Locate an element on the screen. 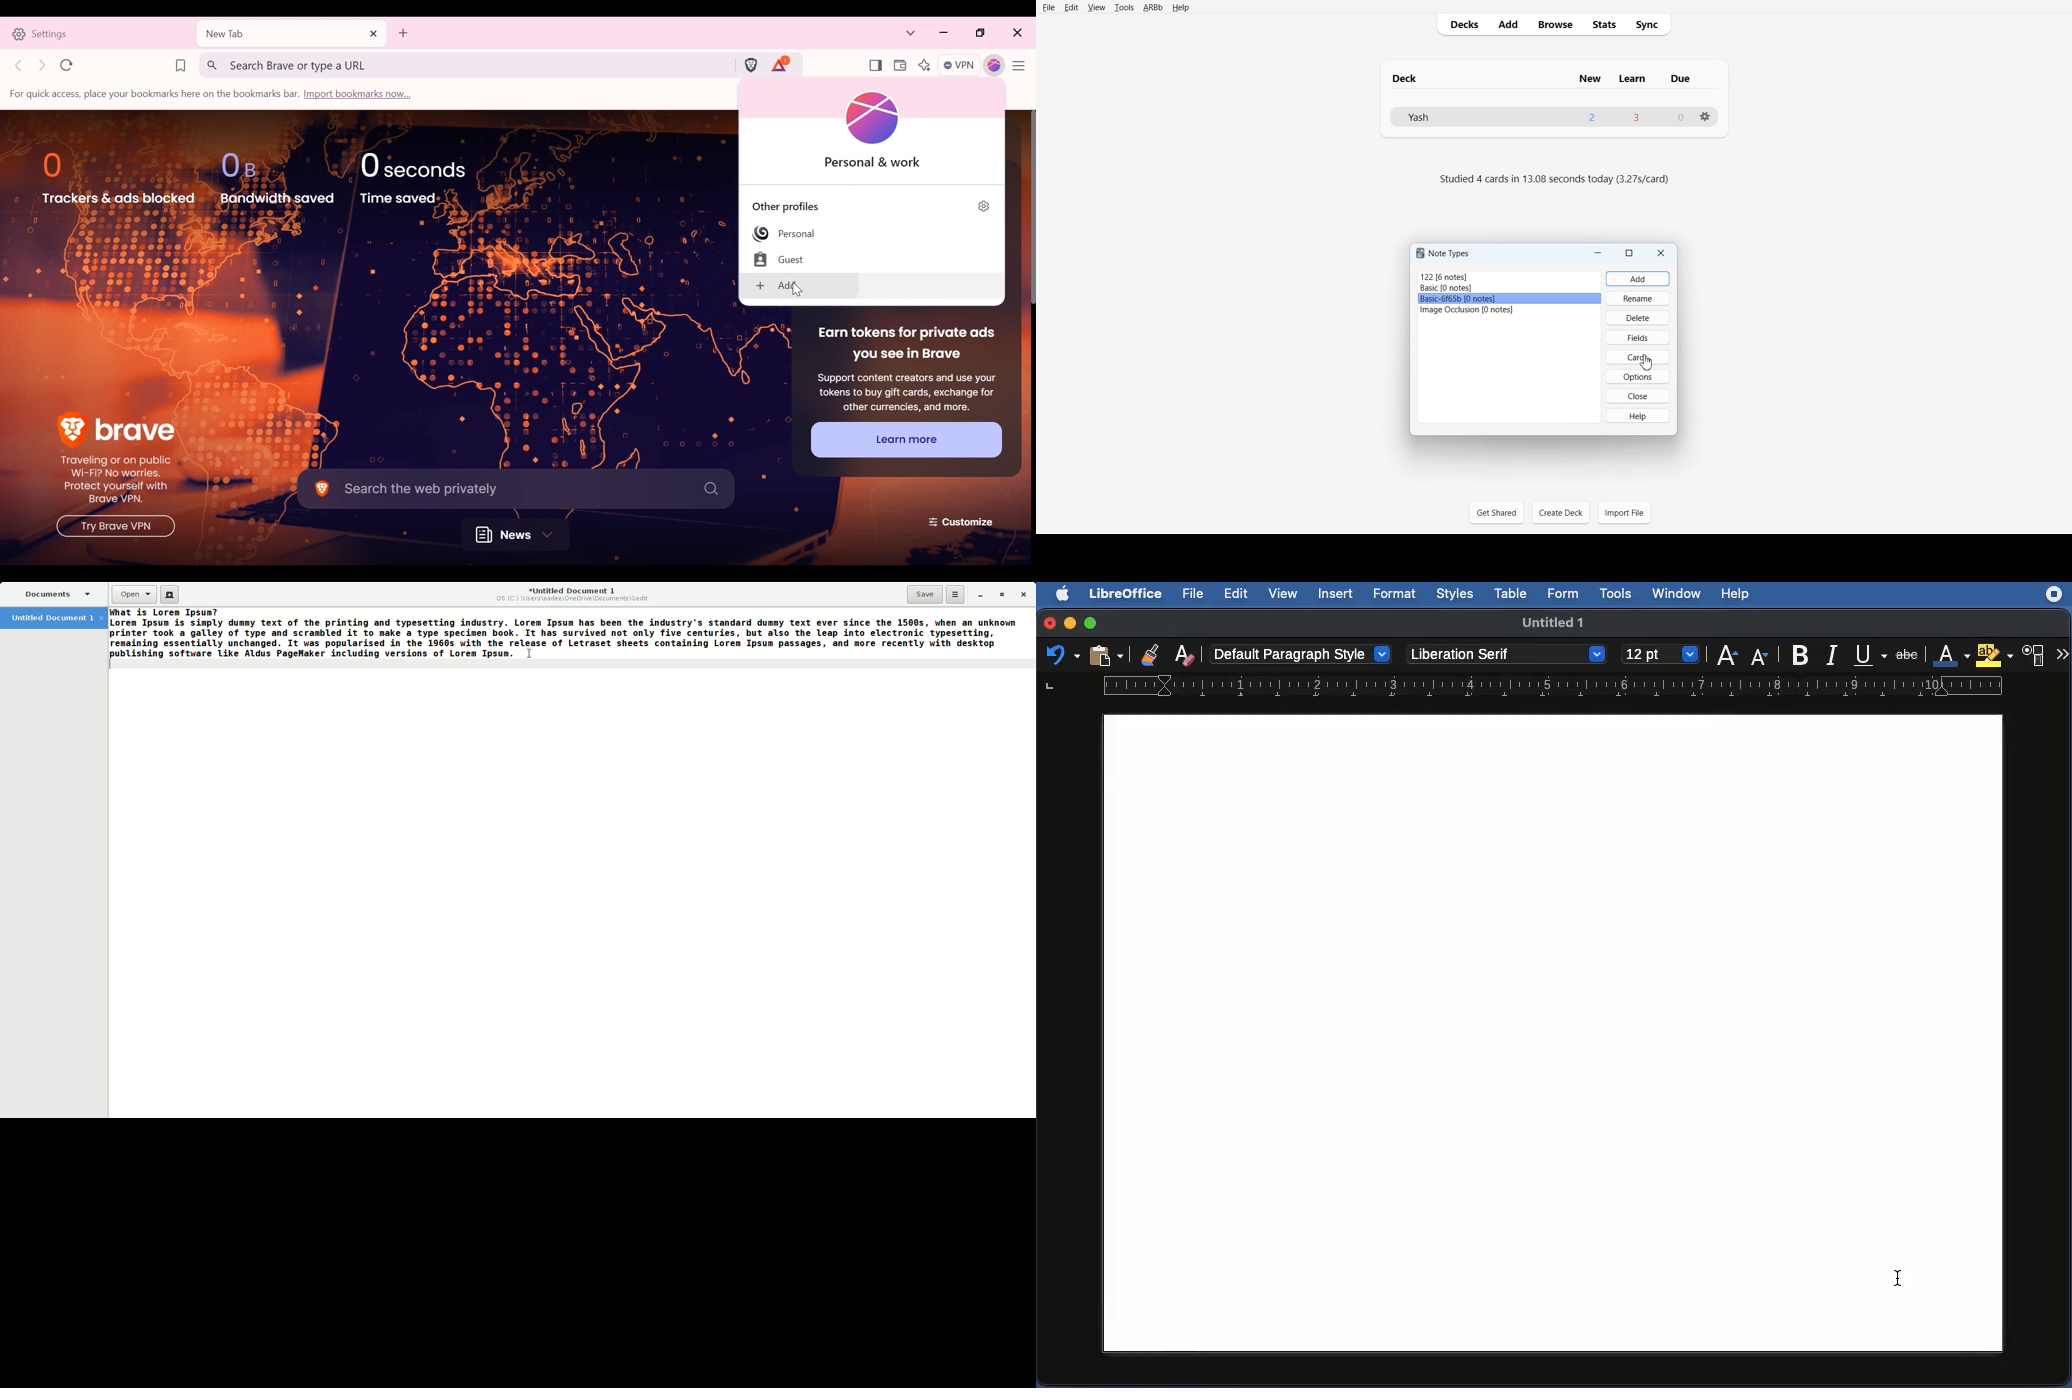 The height and width of the screenshot is (1400, 2072). Close is located at coordinates (1661, 253).